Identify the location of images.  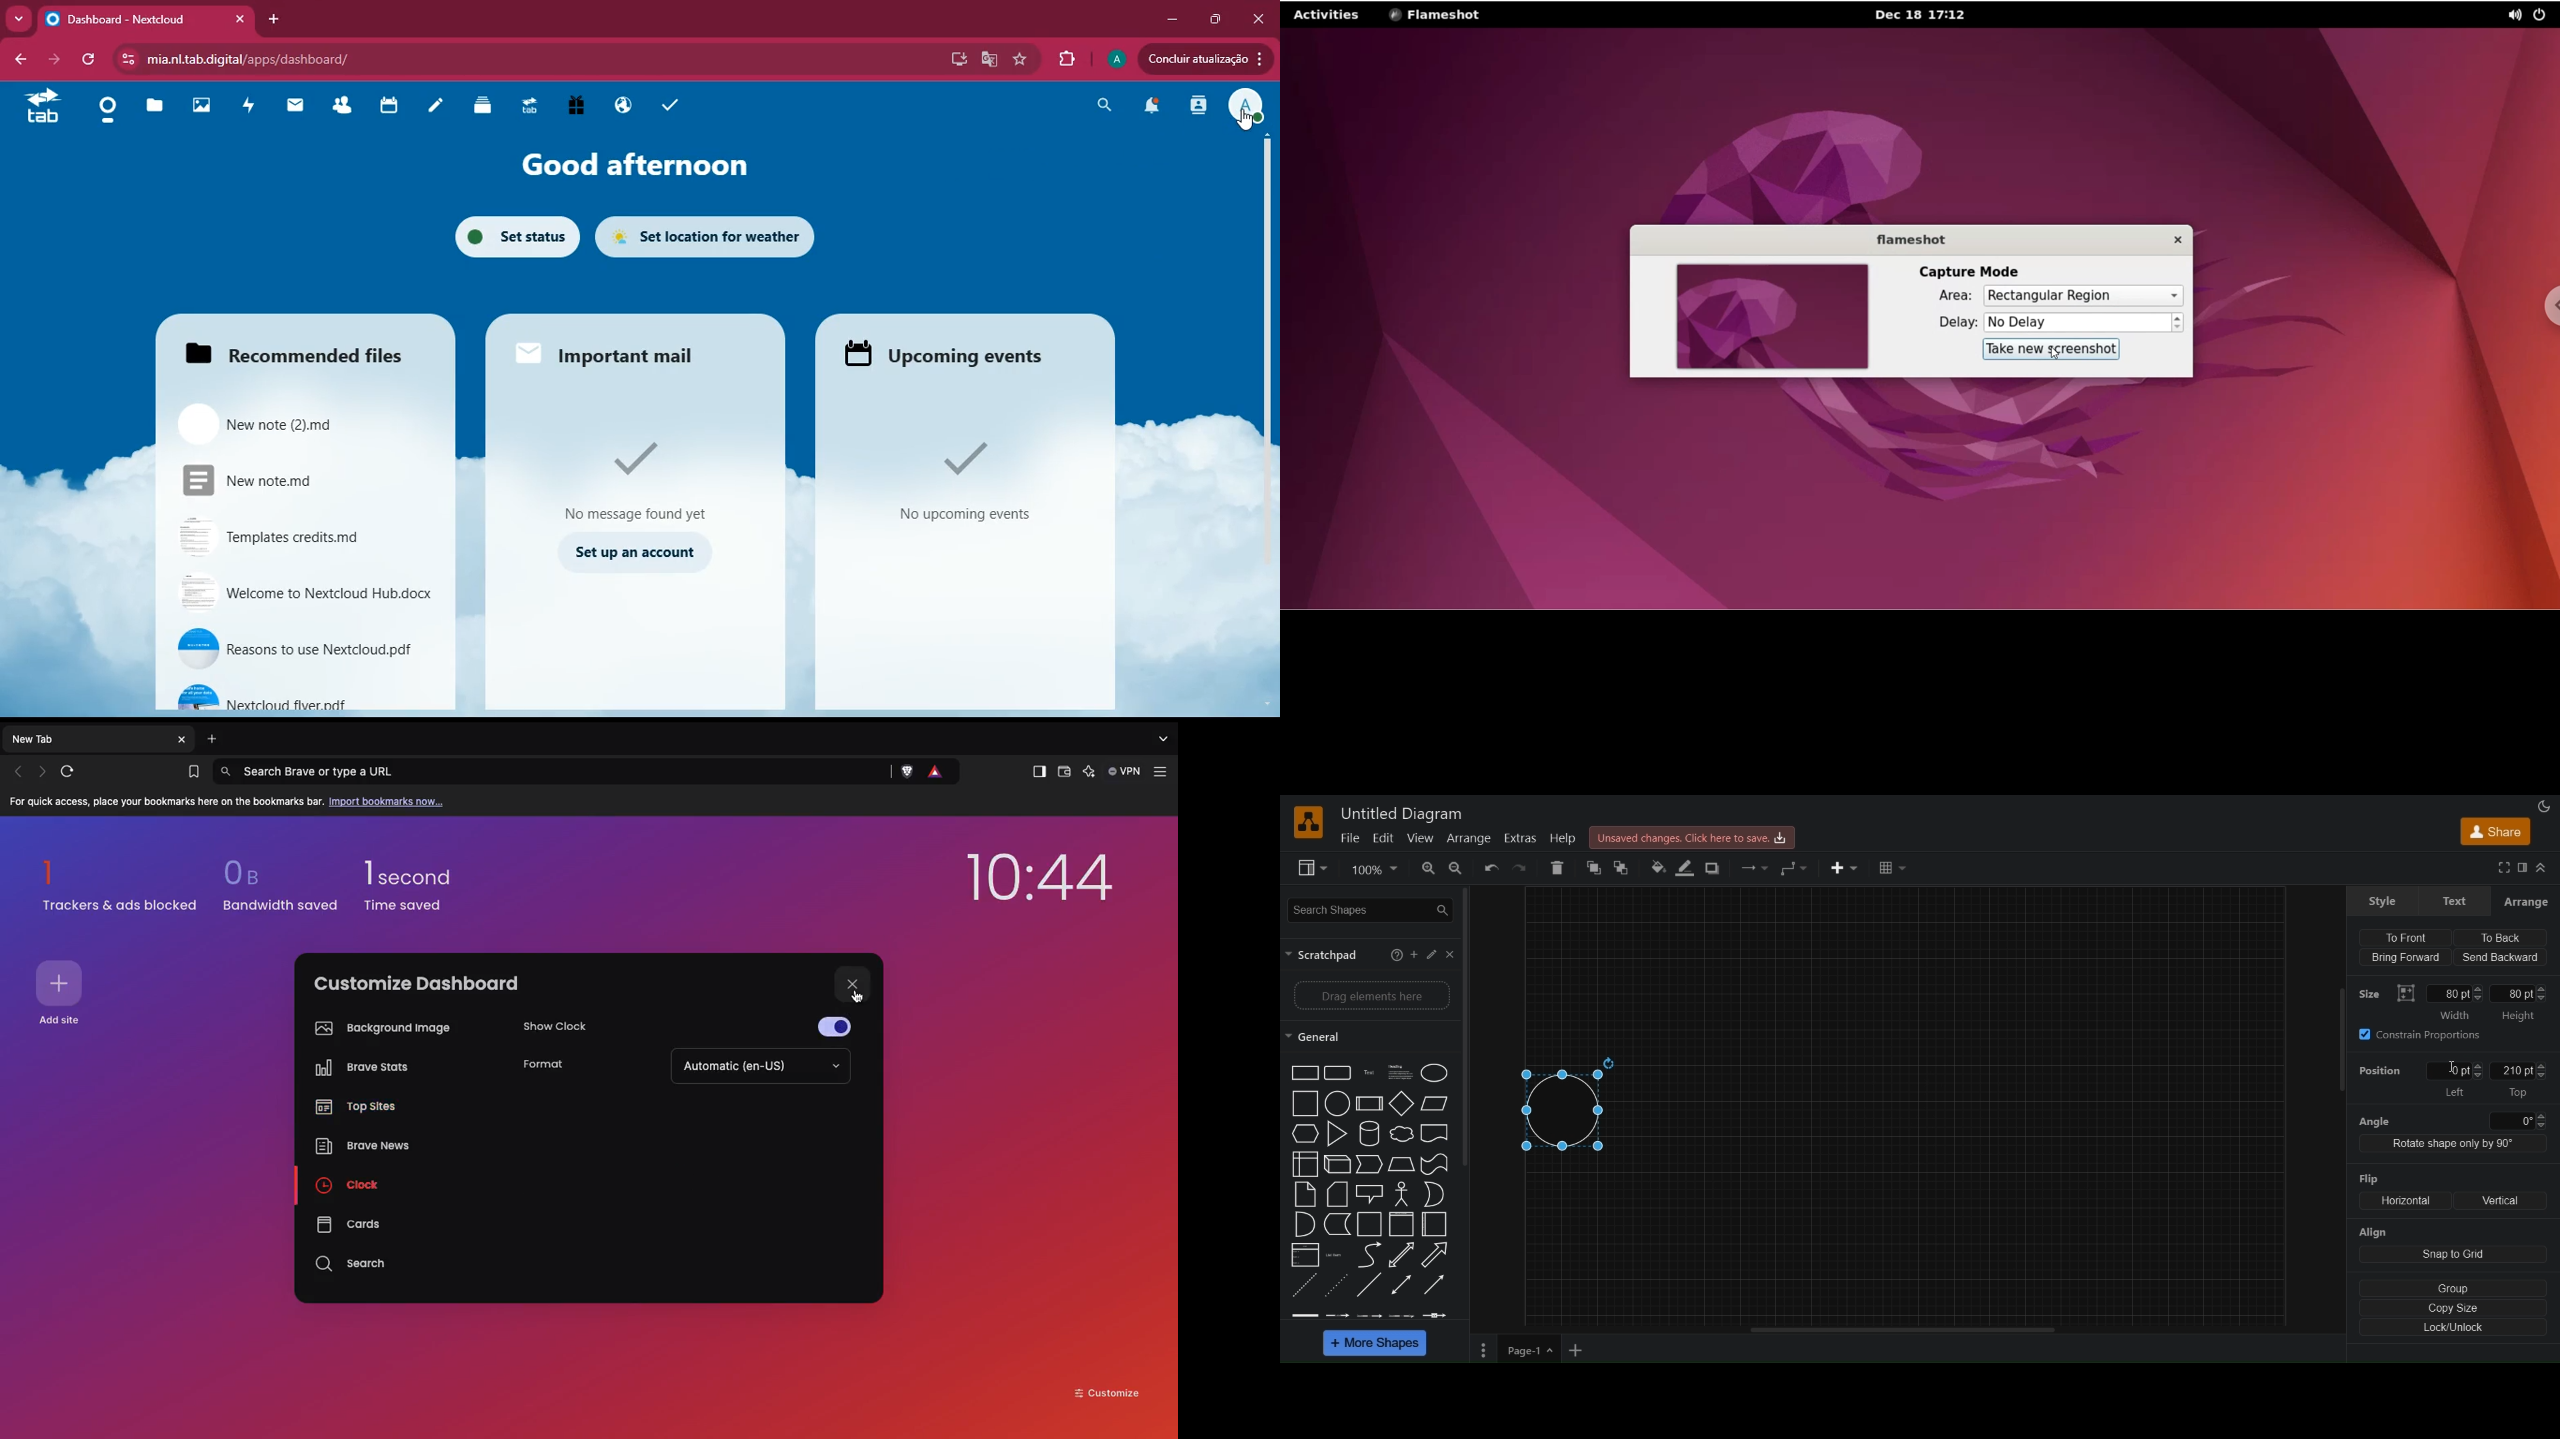
(203, 104).